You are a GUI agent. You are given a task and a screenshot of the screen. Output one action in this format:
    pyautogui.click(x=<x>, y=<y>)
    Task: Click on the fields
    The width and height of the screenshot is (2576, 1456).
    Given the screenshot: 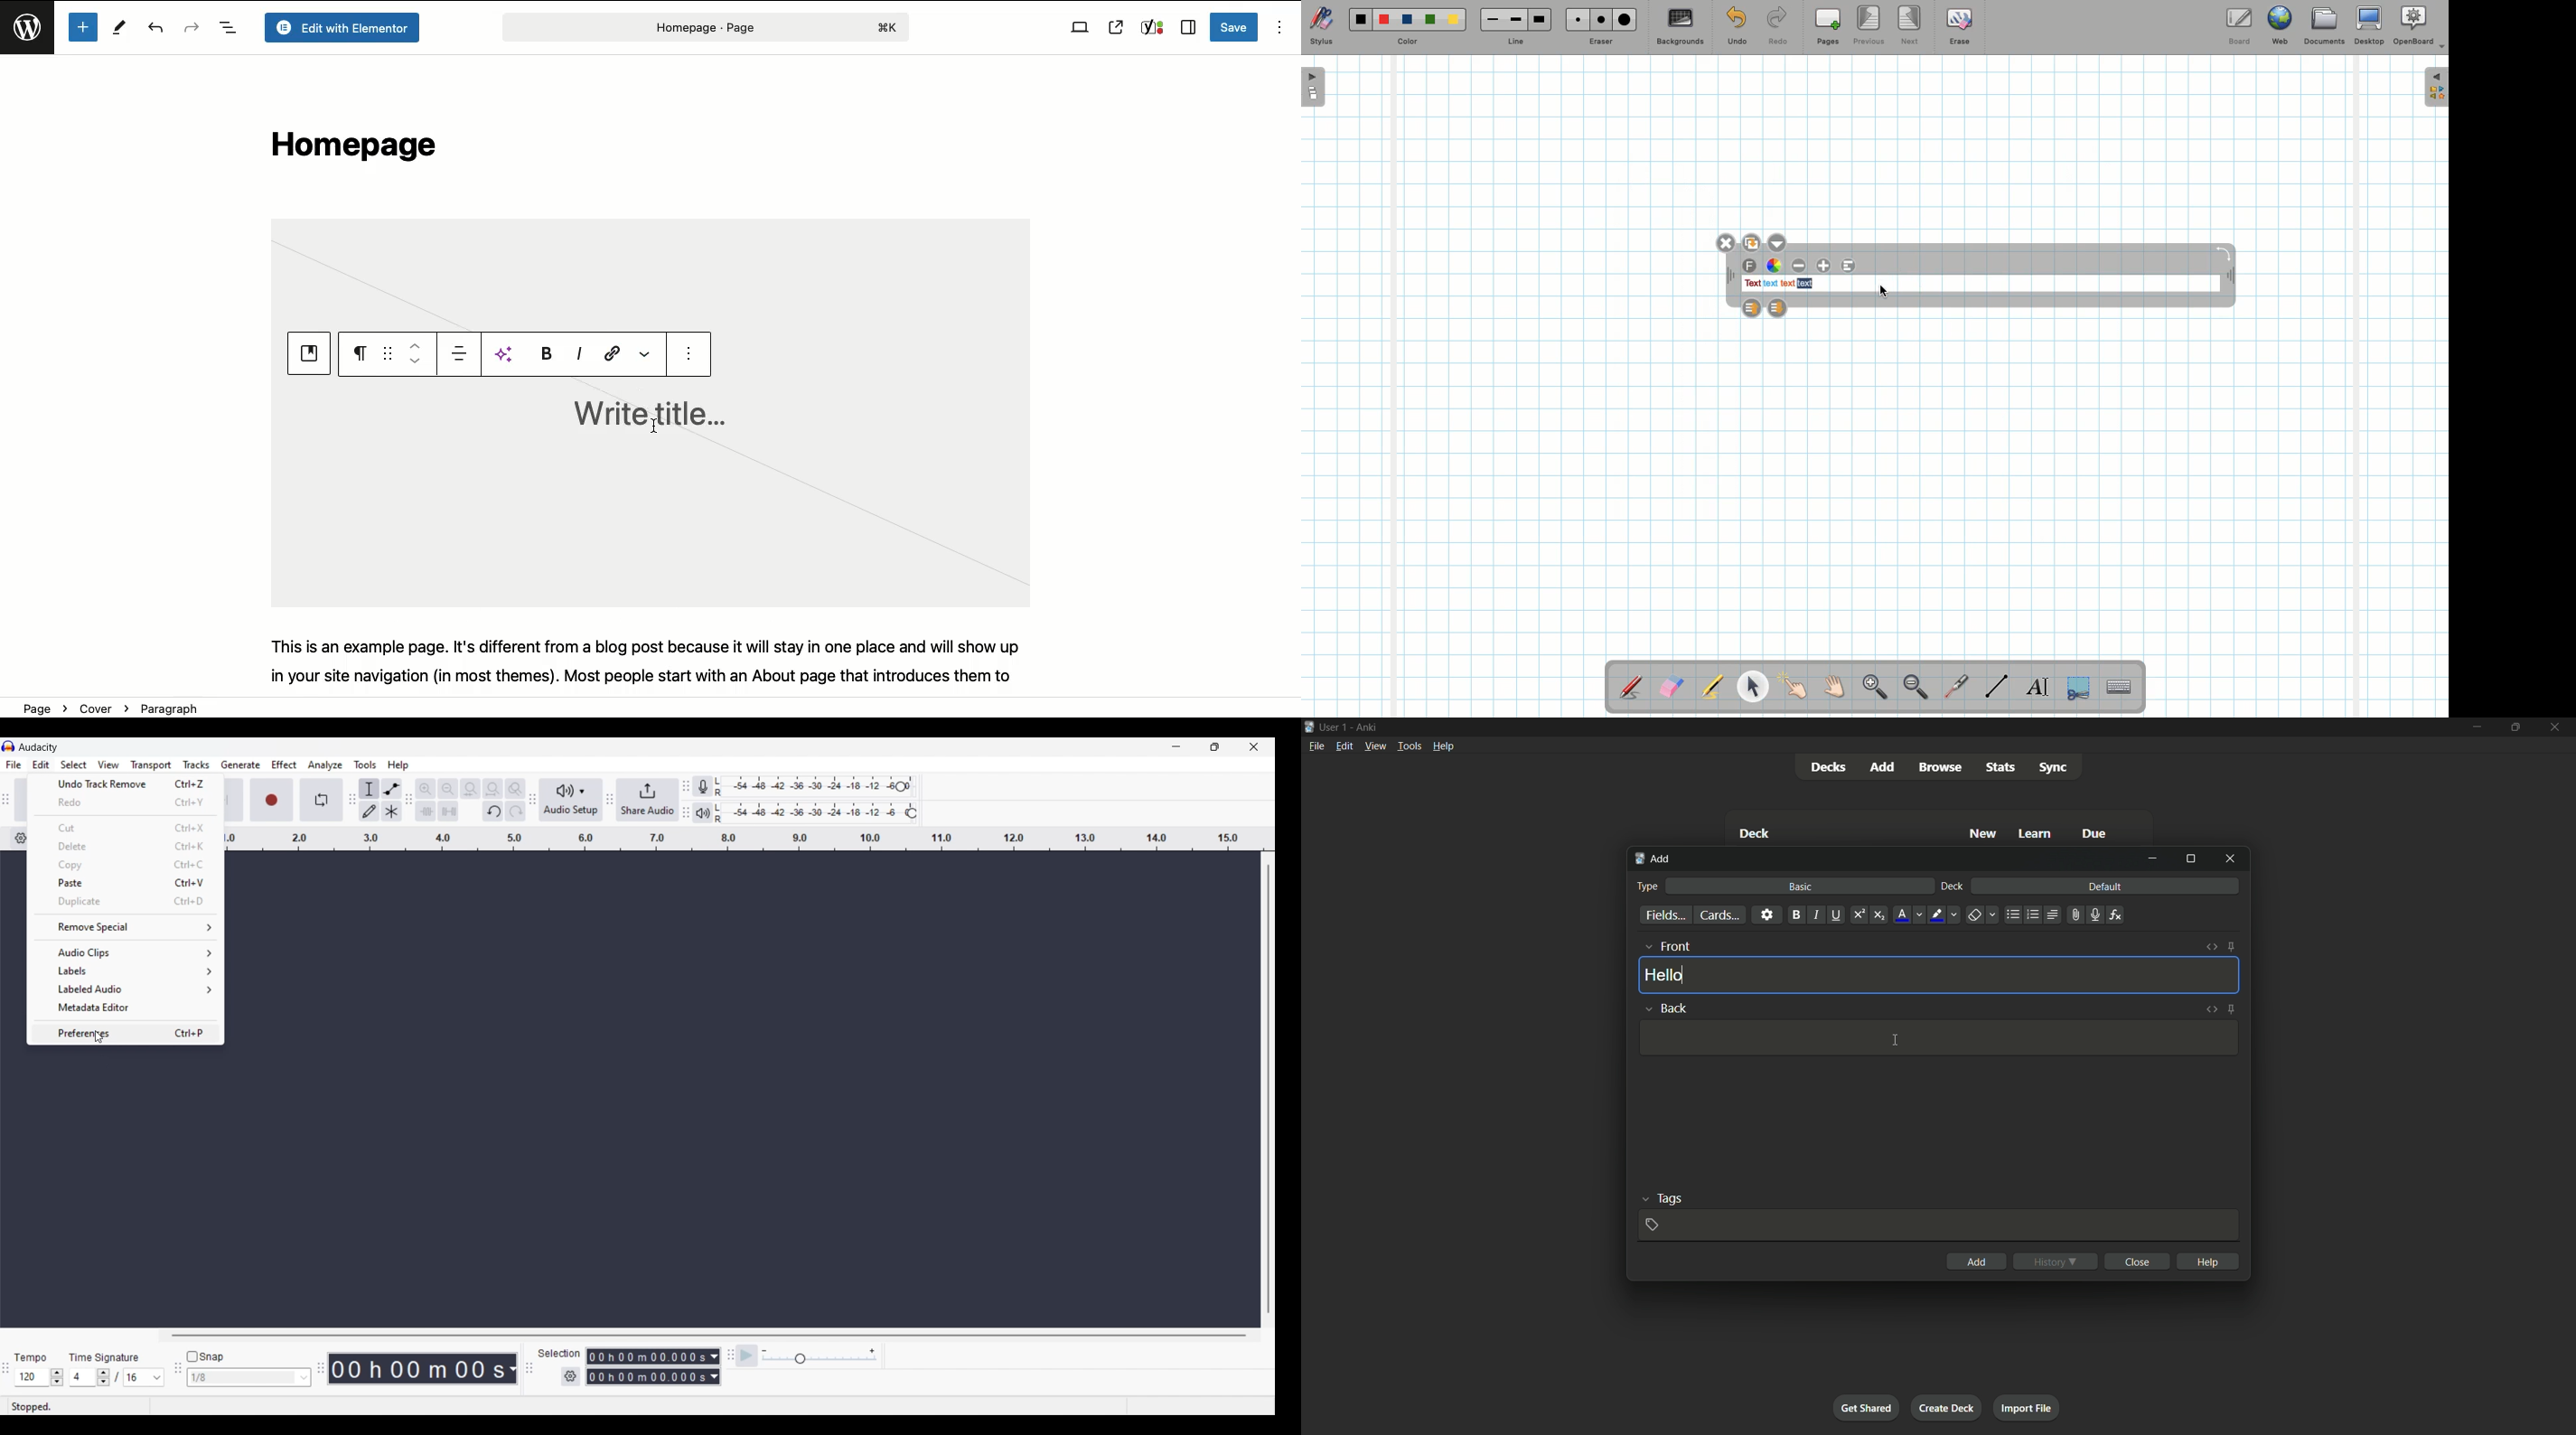 What is the action you would take?
    pyautogui.click(x=1665, y=914)
    